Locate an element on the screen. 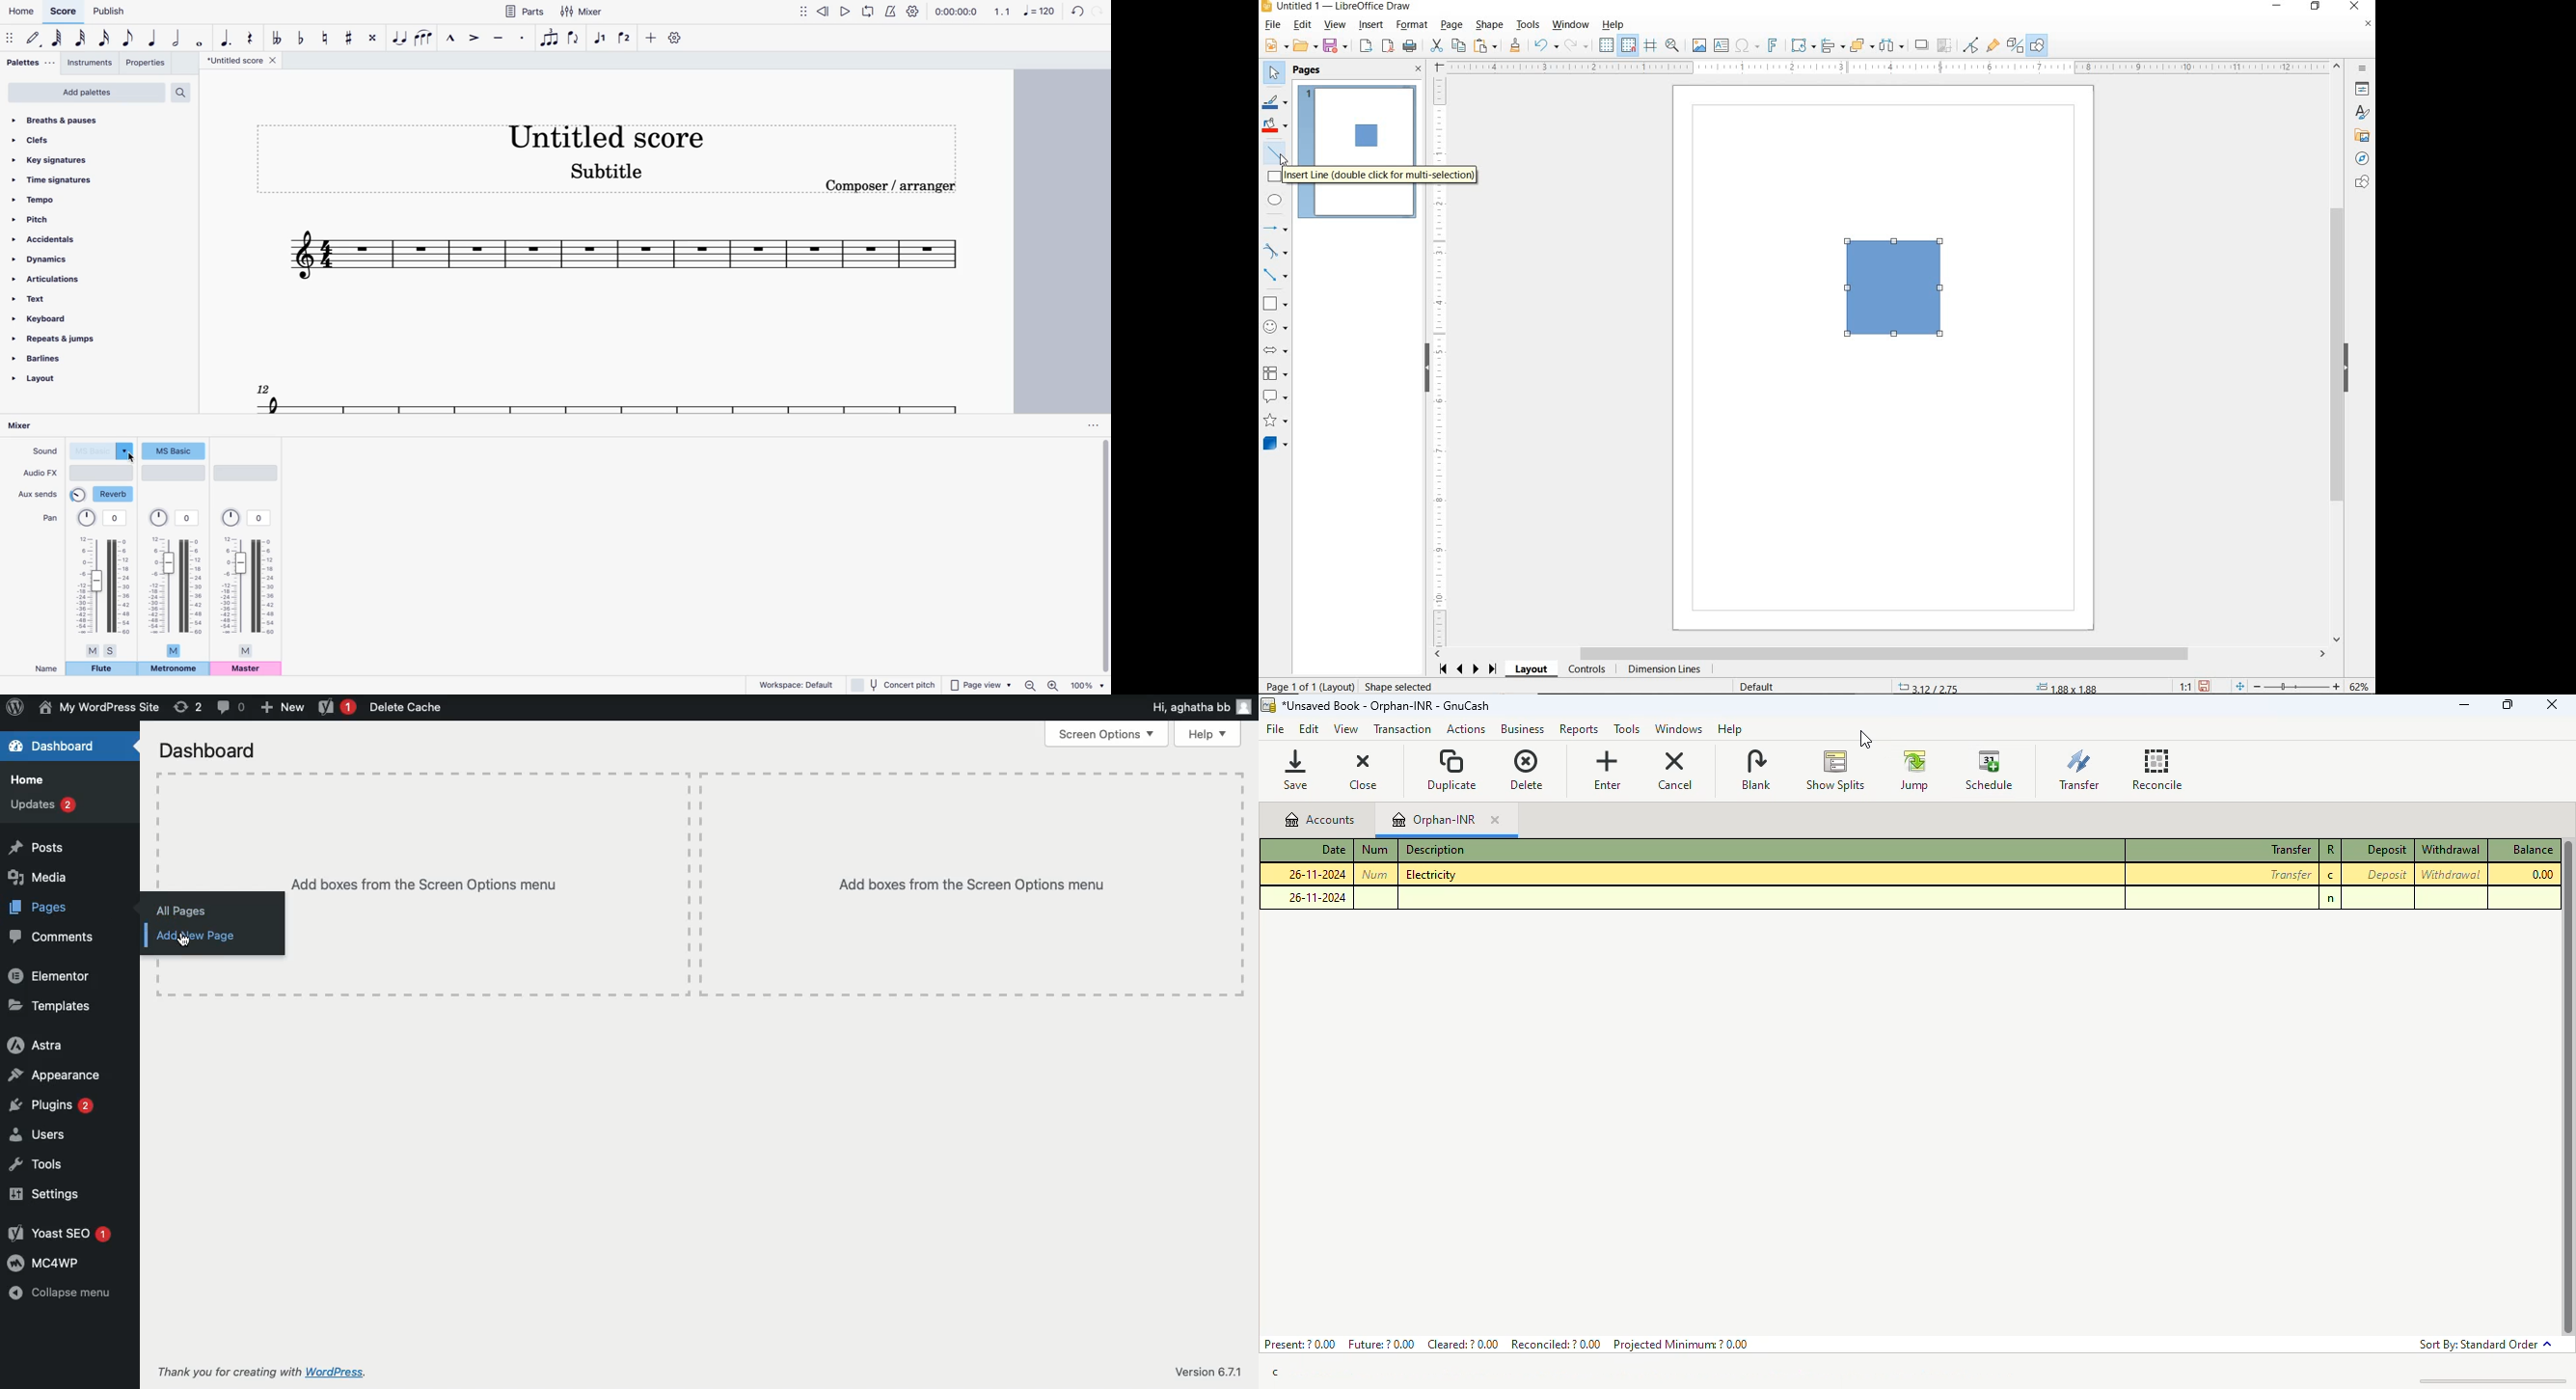 Image resolution: width=2576 pixels, height=1400 pixels. settings is located at coordinates (677, 38).